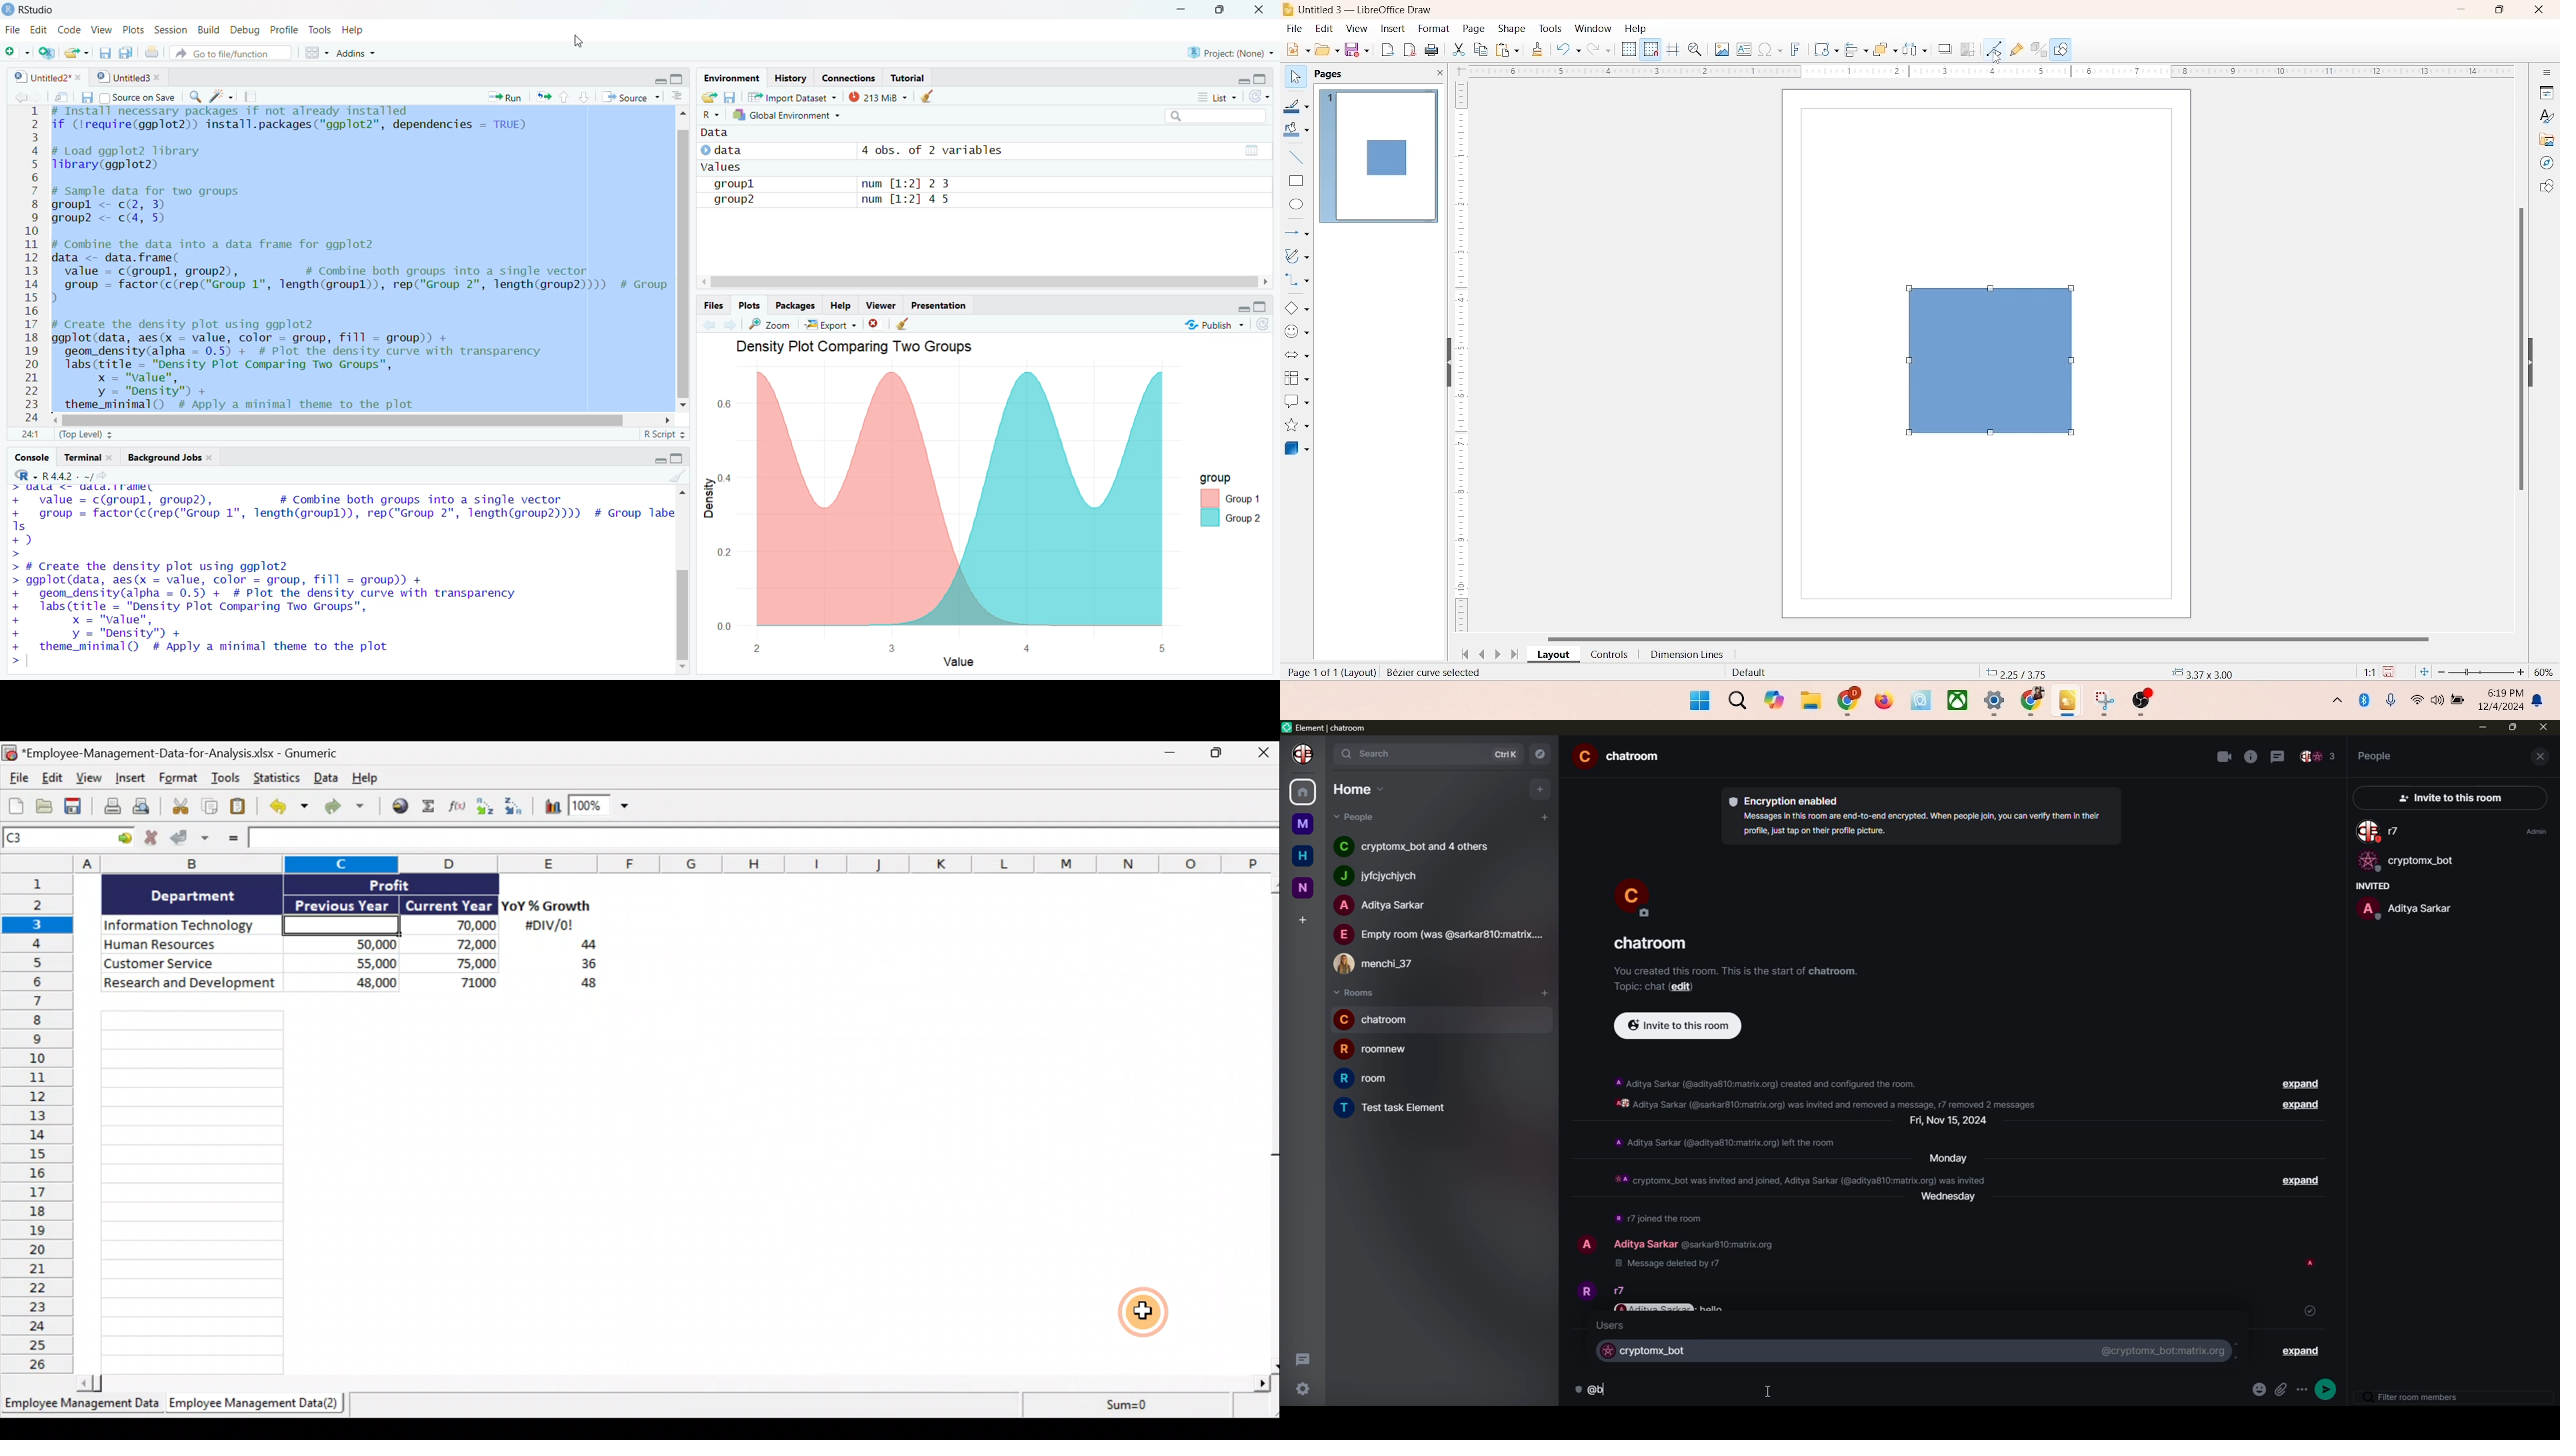 This screenshot has height=1456, width=2576. Describe the element at coordinates (1295, 26) in the screenshot. I see `file` at that location.